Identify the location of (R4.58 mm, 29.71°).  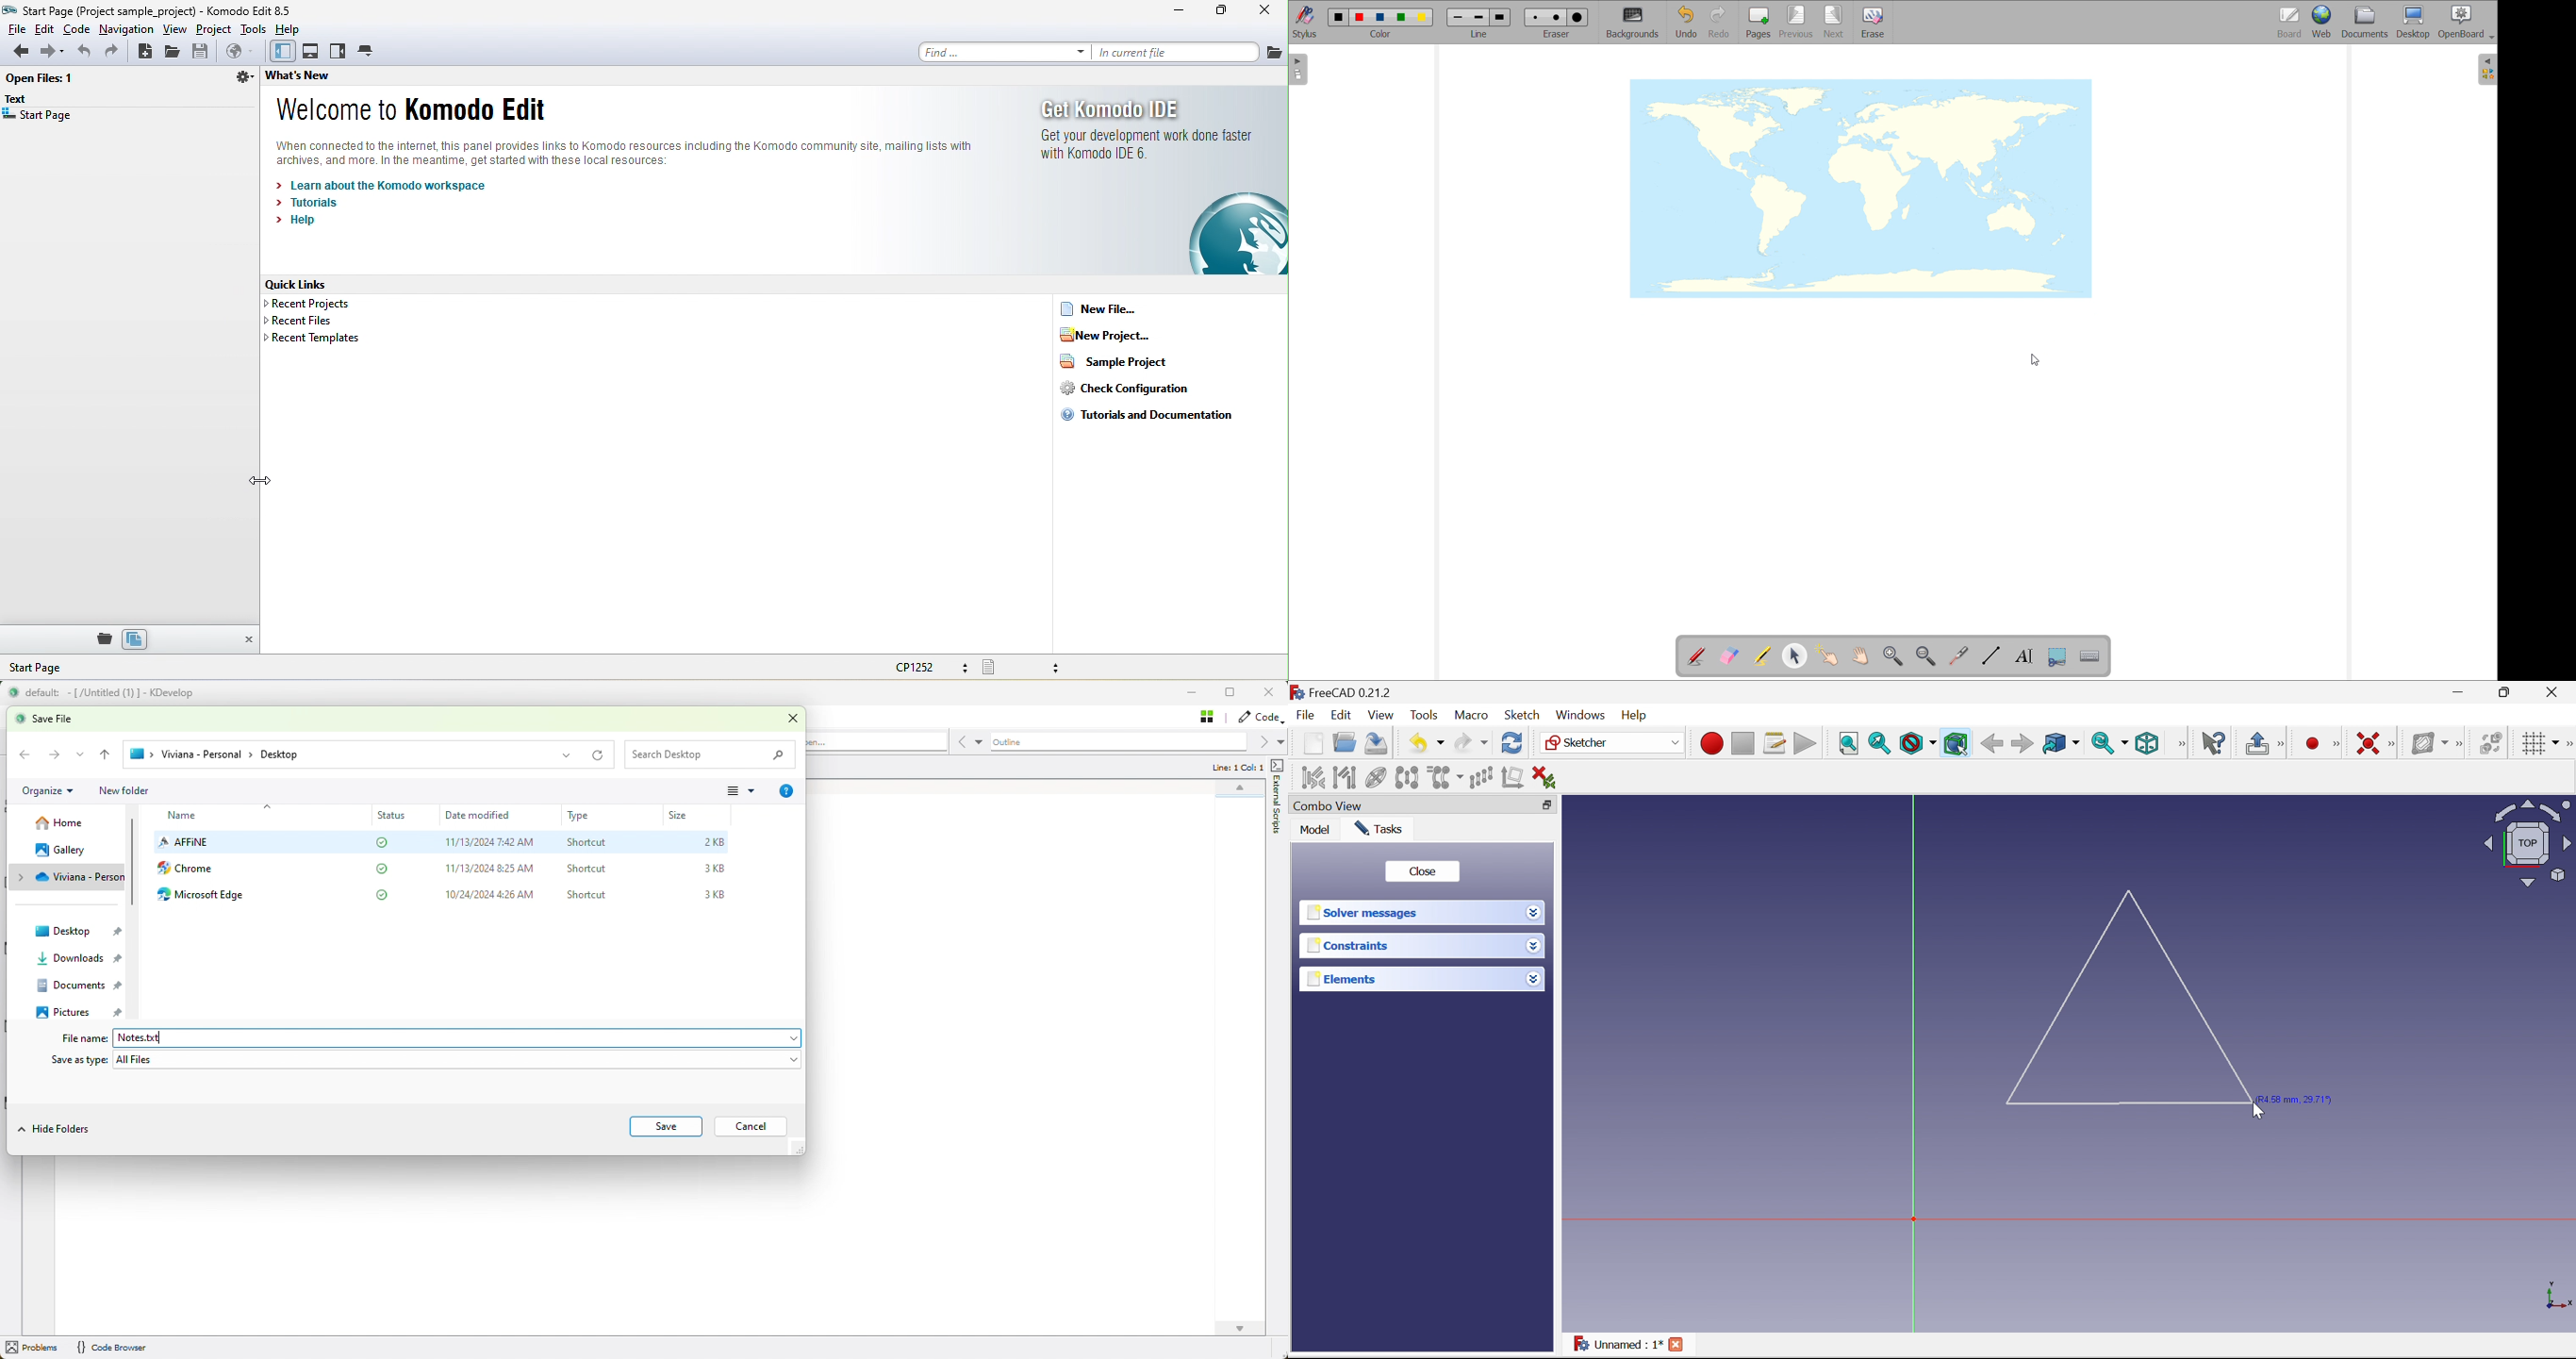
(2304, 1098).